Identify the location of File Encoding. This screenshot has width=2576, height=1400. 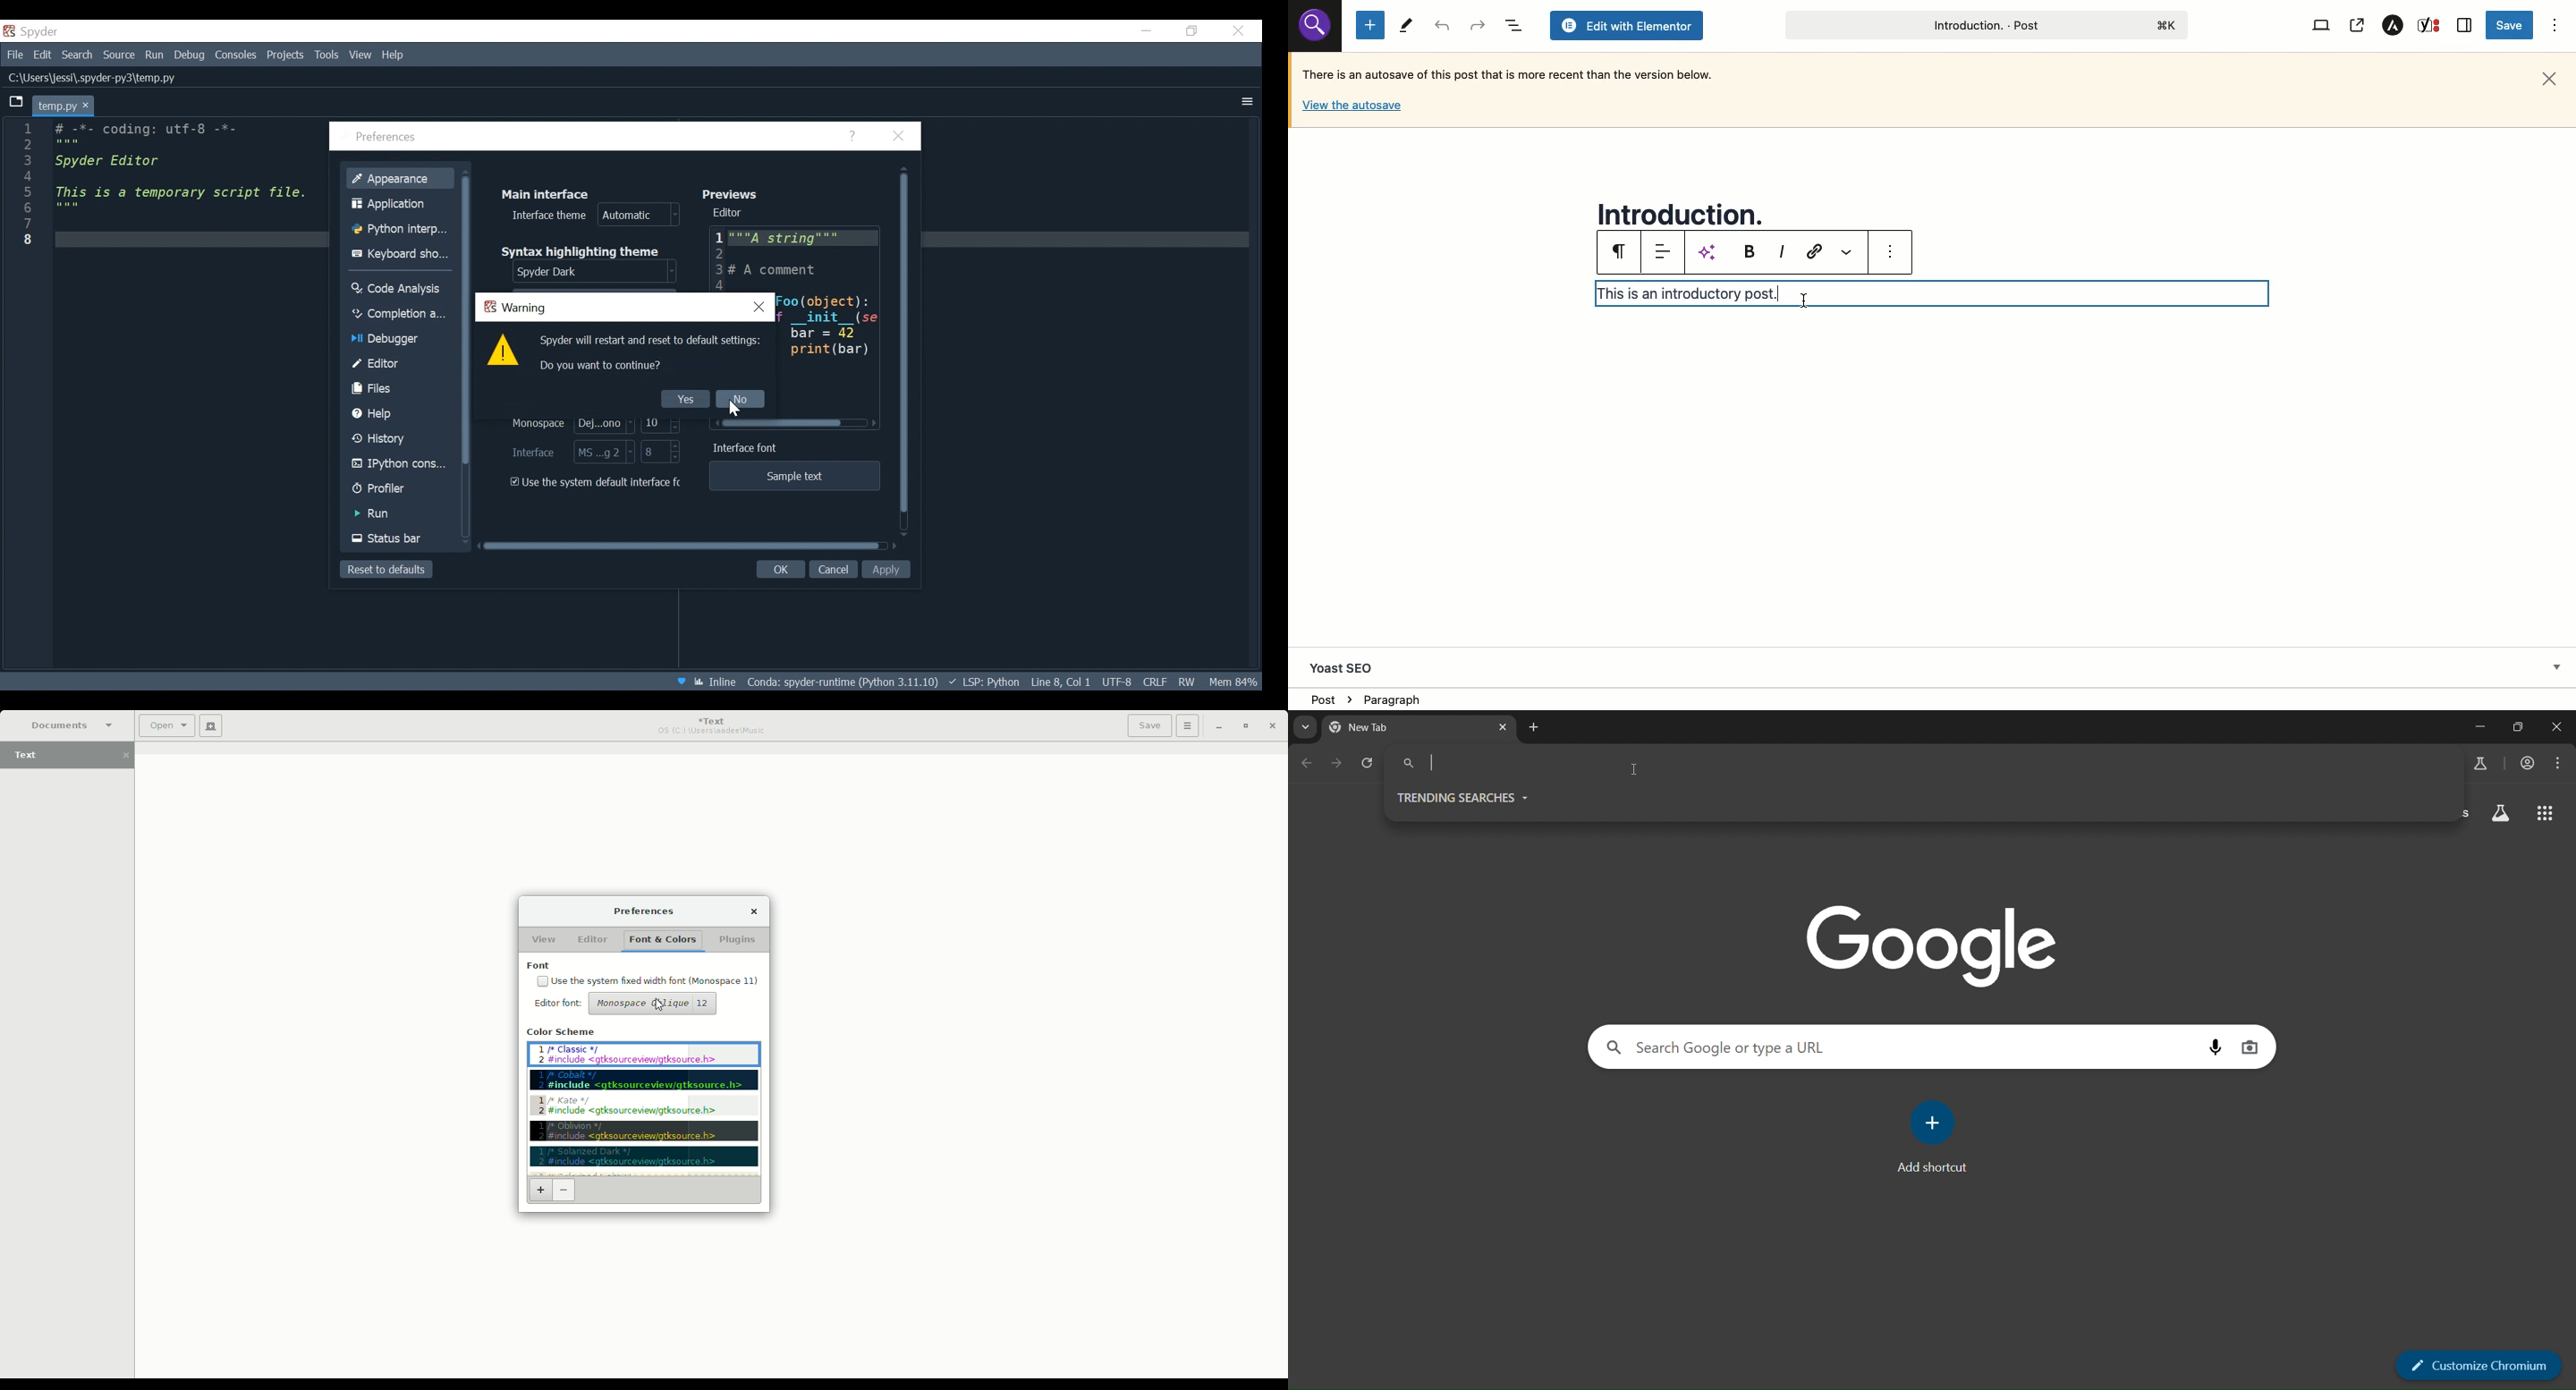
(1117, 682).